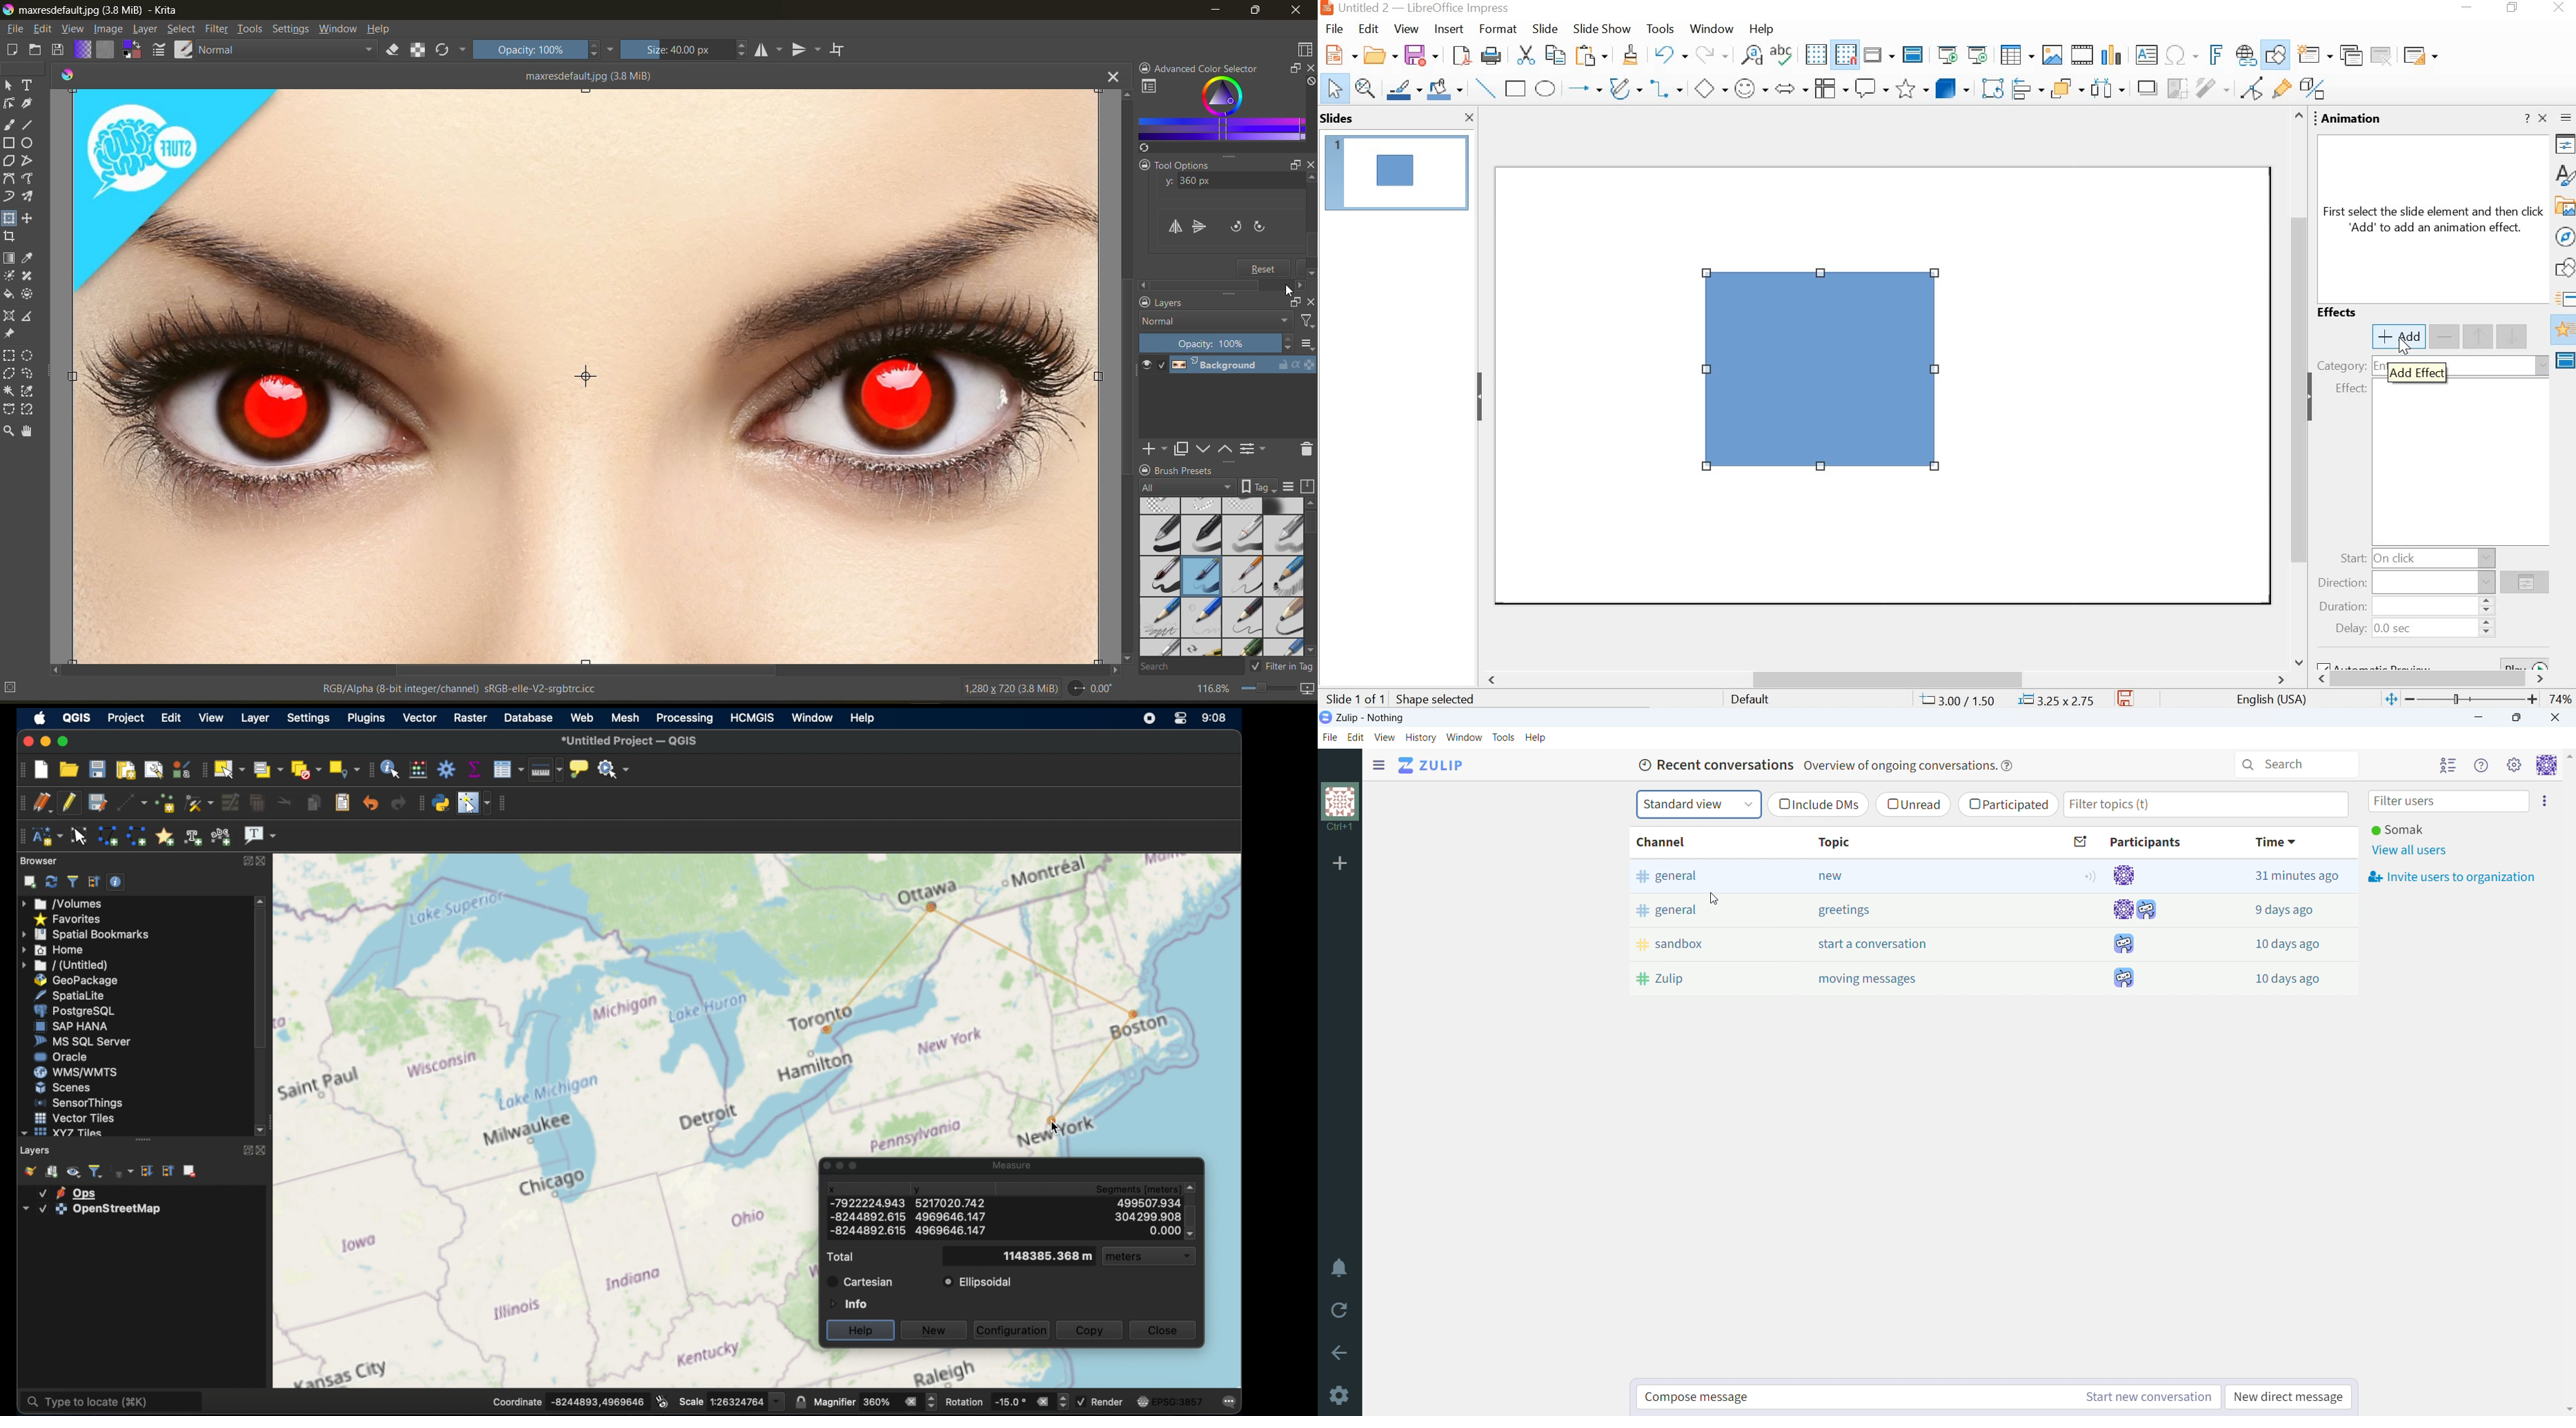 This screenshot has height=1428, width=2576. I want to click on close side bar, so click(2543, 117).